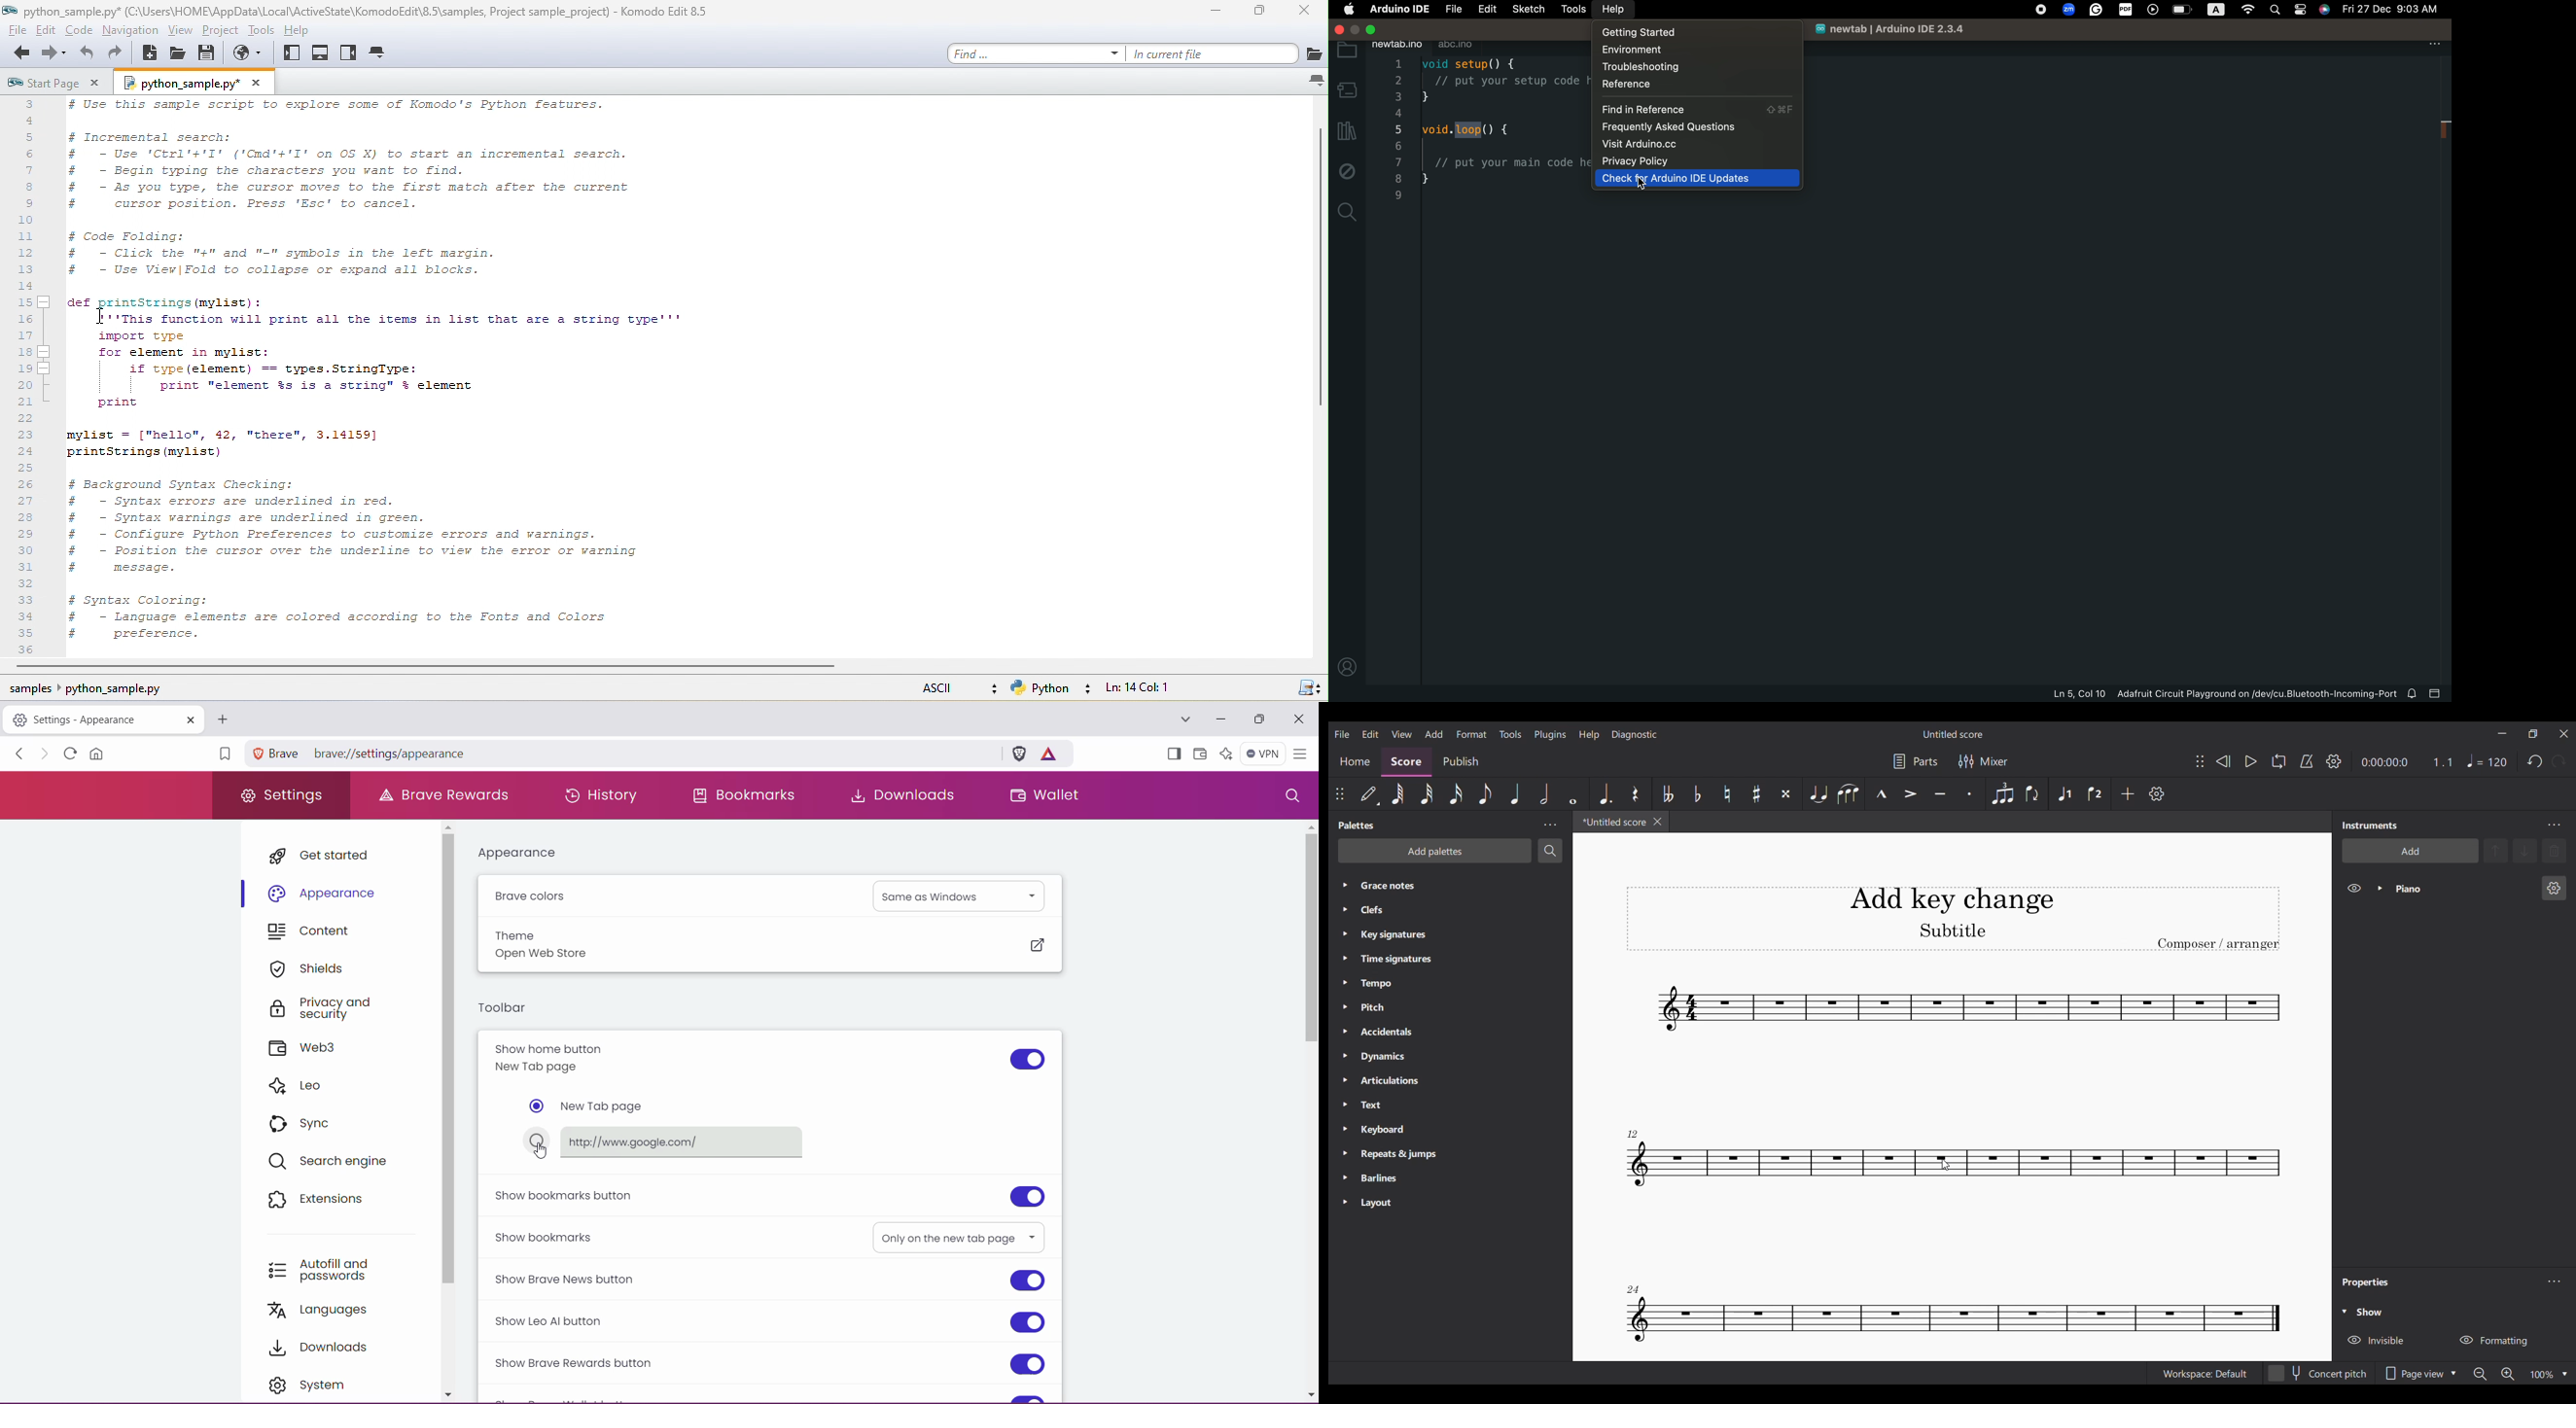  What do you see at coordinates (1028, 1322) in the screenshot?
I see `Click to Show Leo AI button` at bounding box center [1028, 1322].